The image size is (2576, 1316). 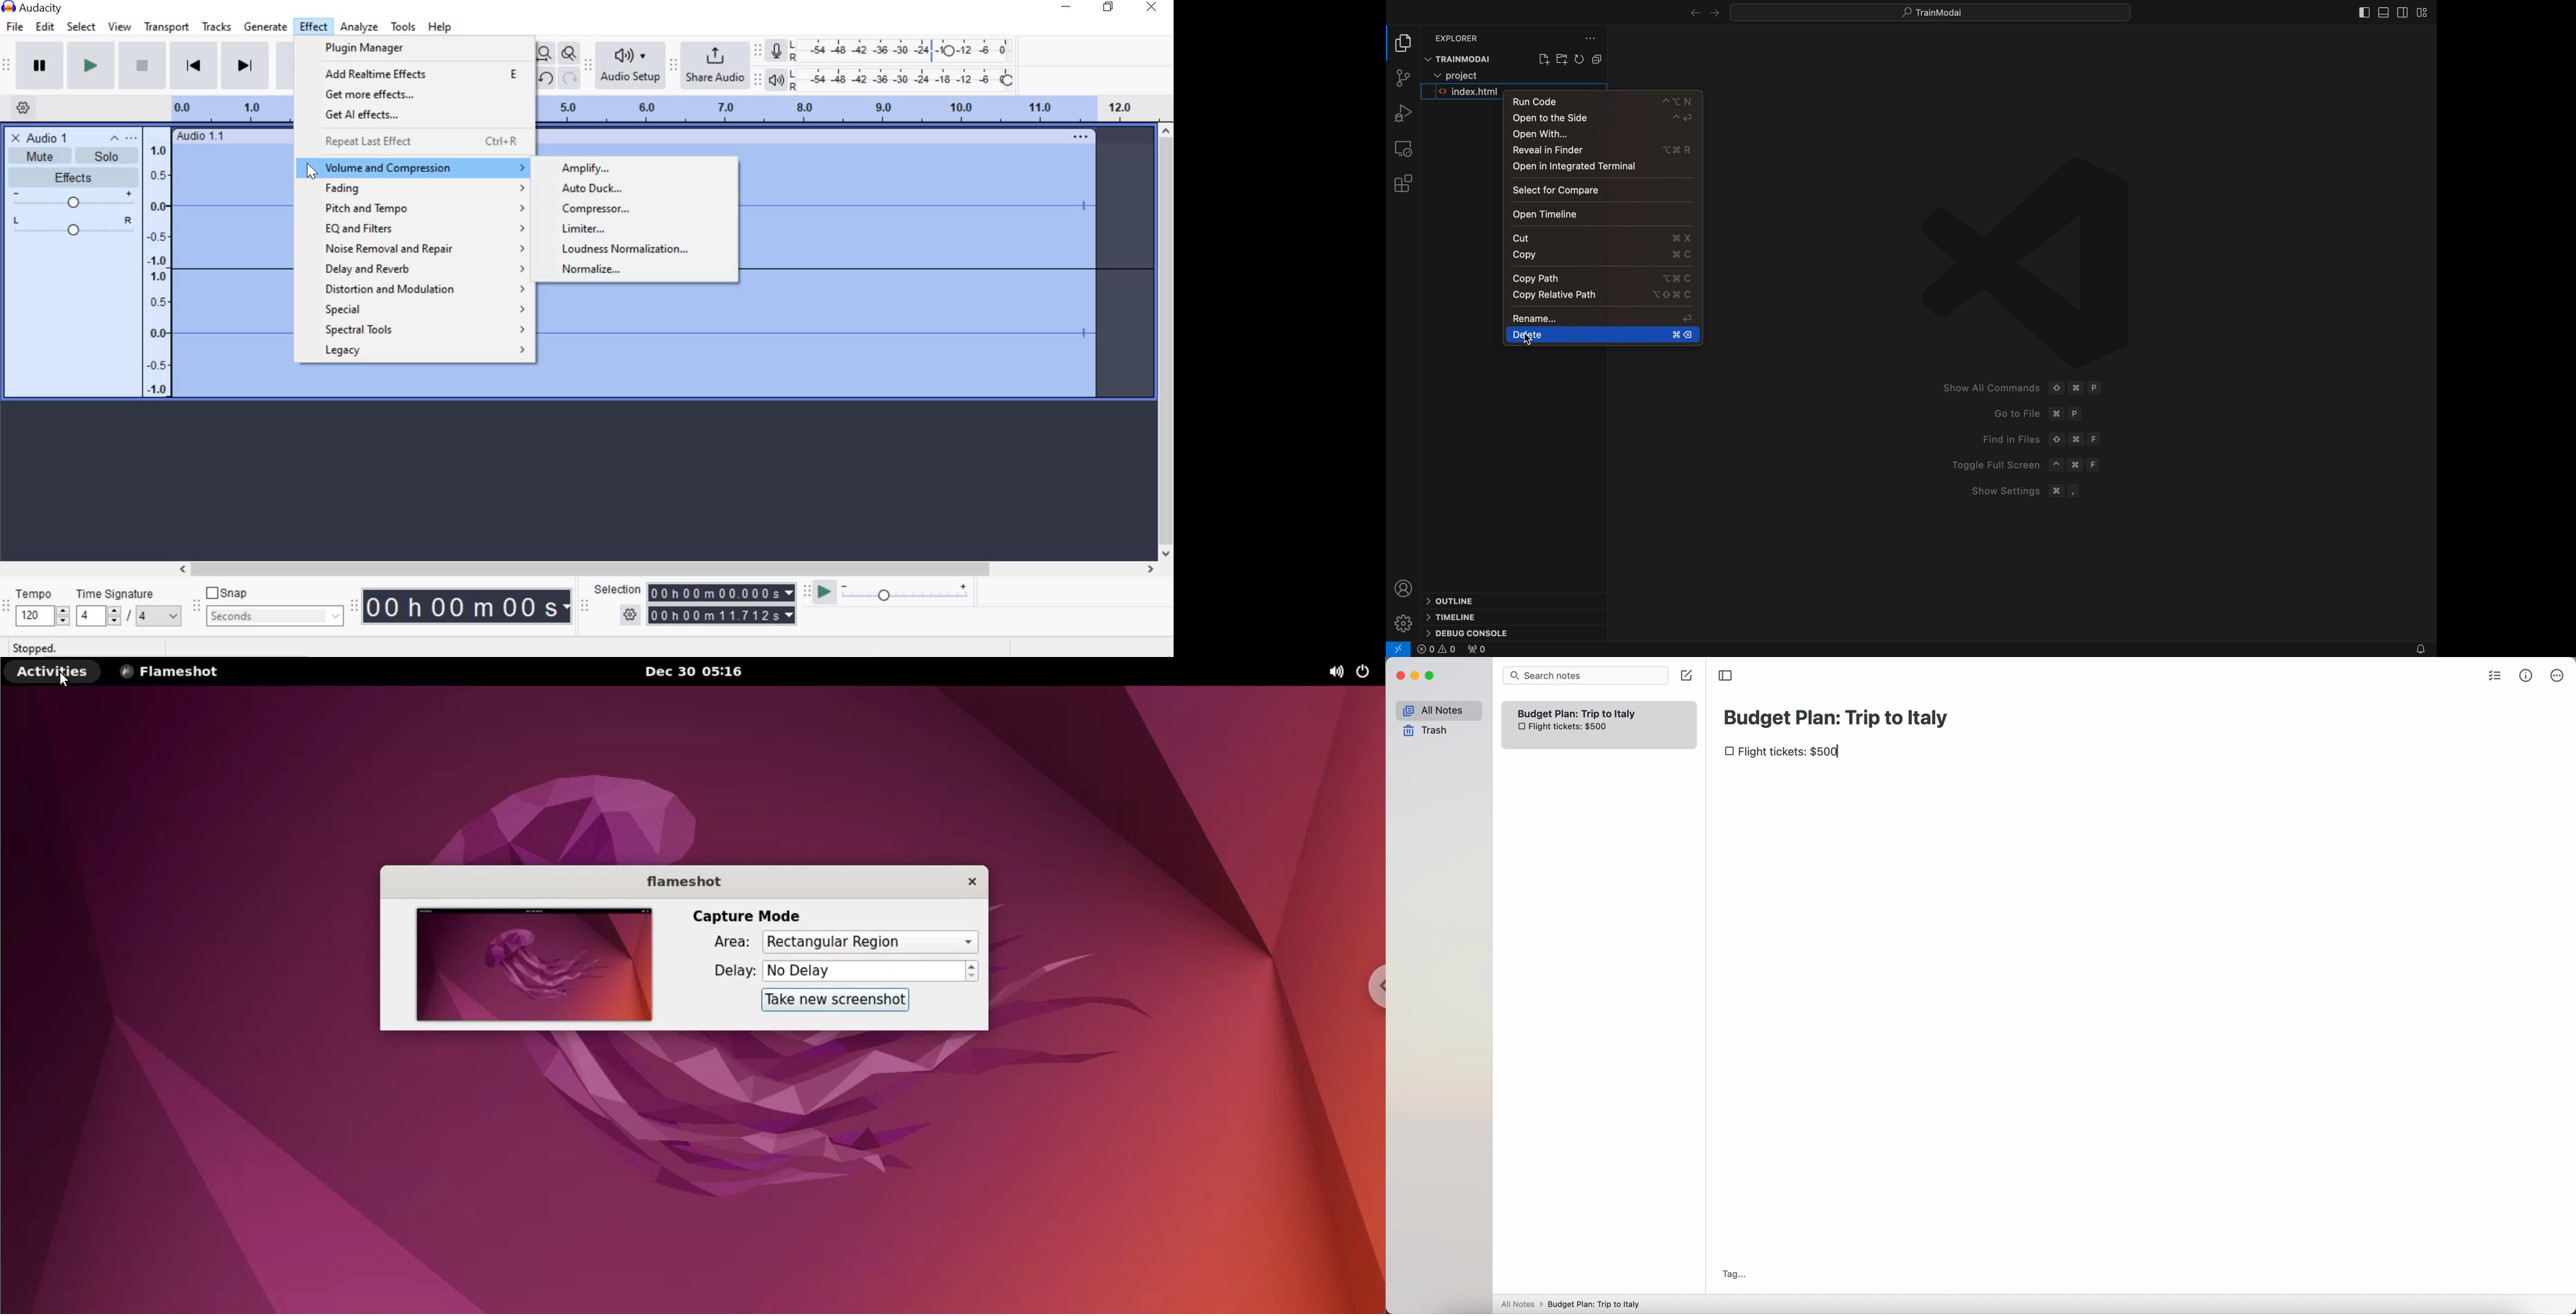 What do you see at coordinates (1468, 92) in the screenshot?
I see `file` at bounding box center [1468, 92].